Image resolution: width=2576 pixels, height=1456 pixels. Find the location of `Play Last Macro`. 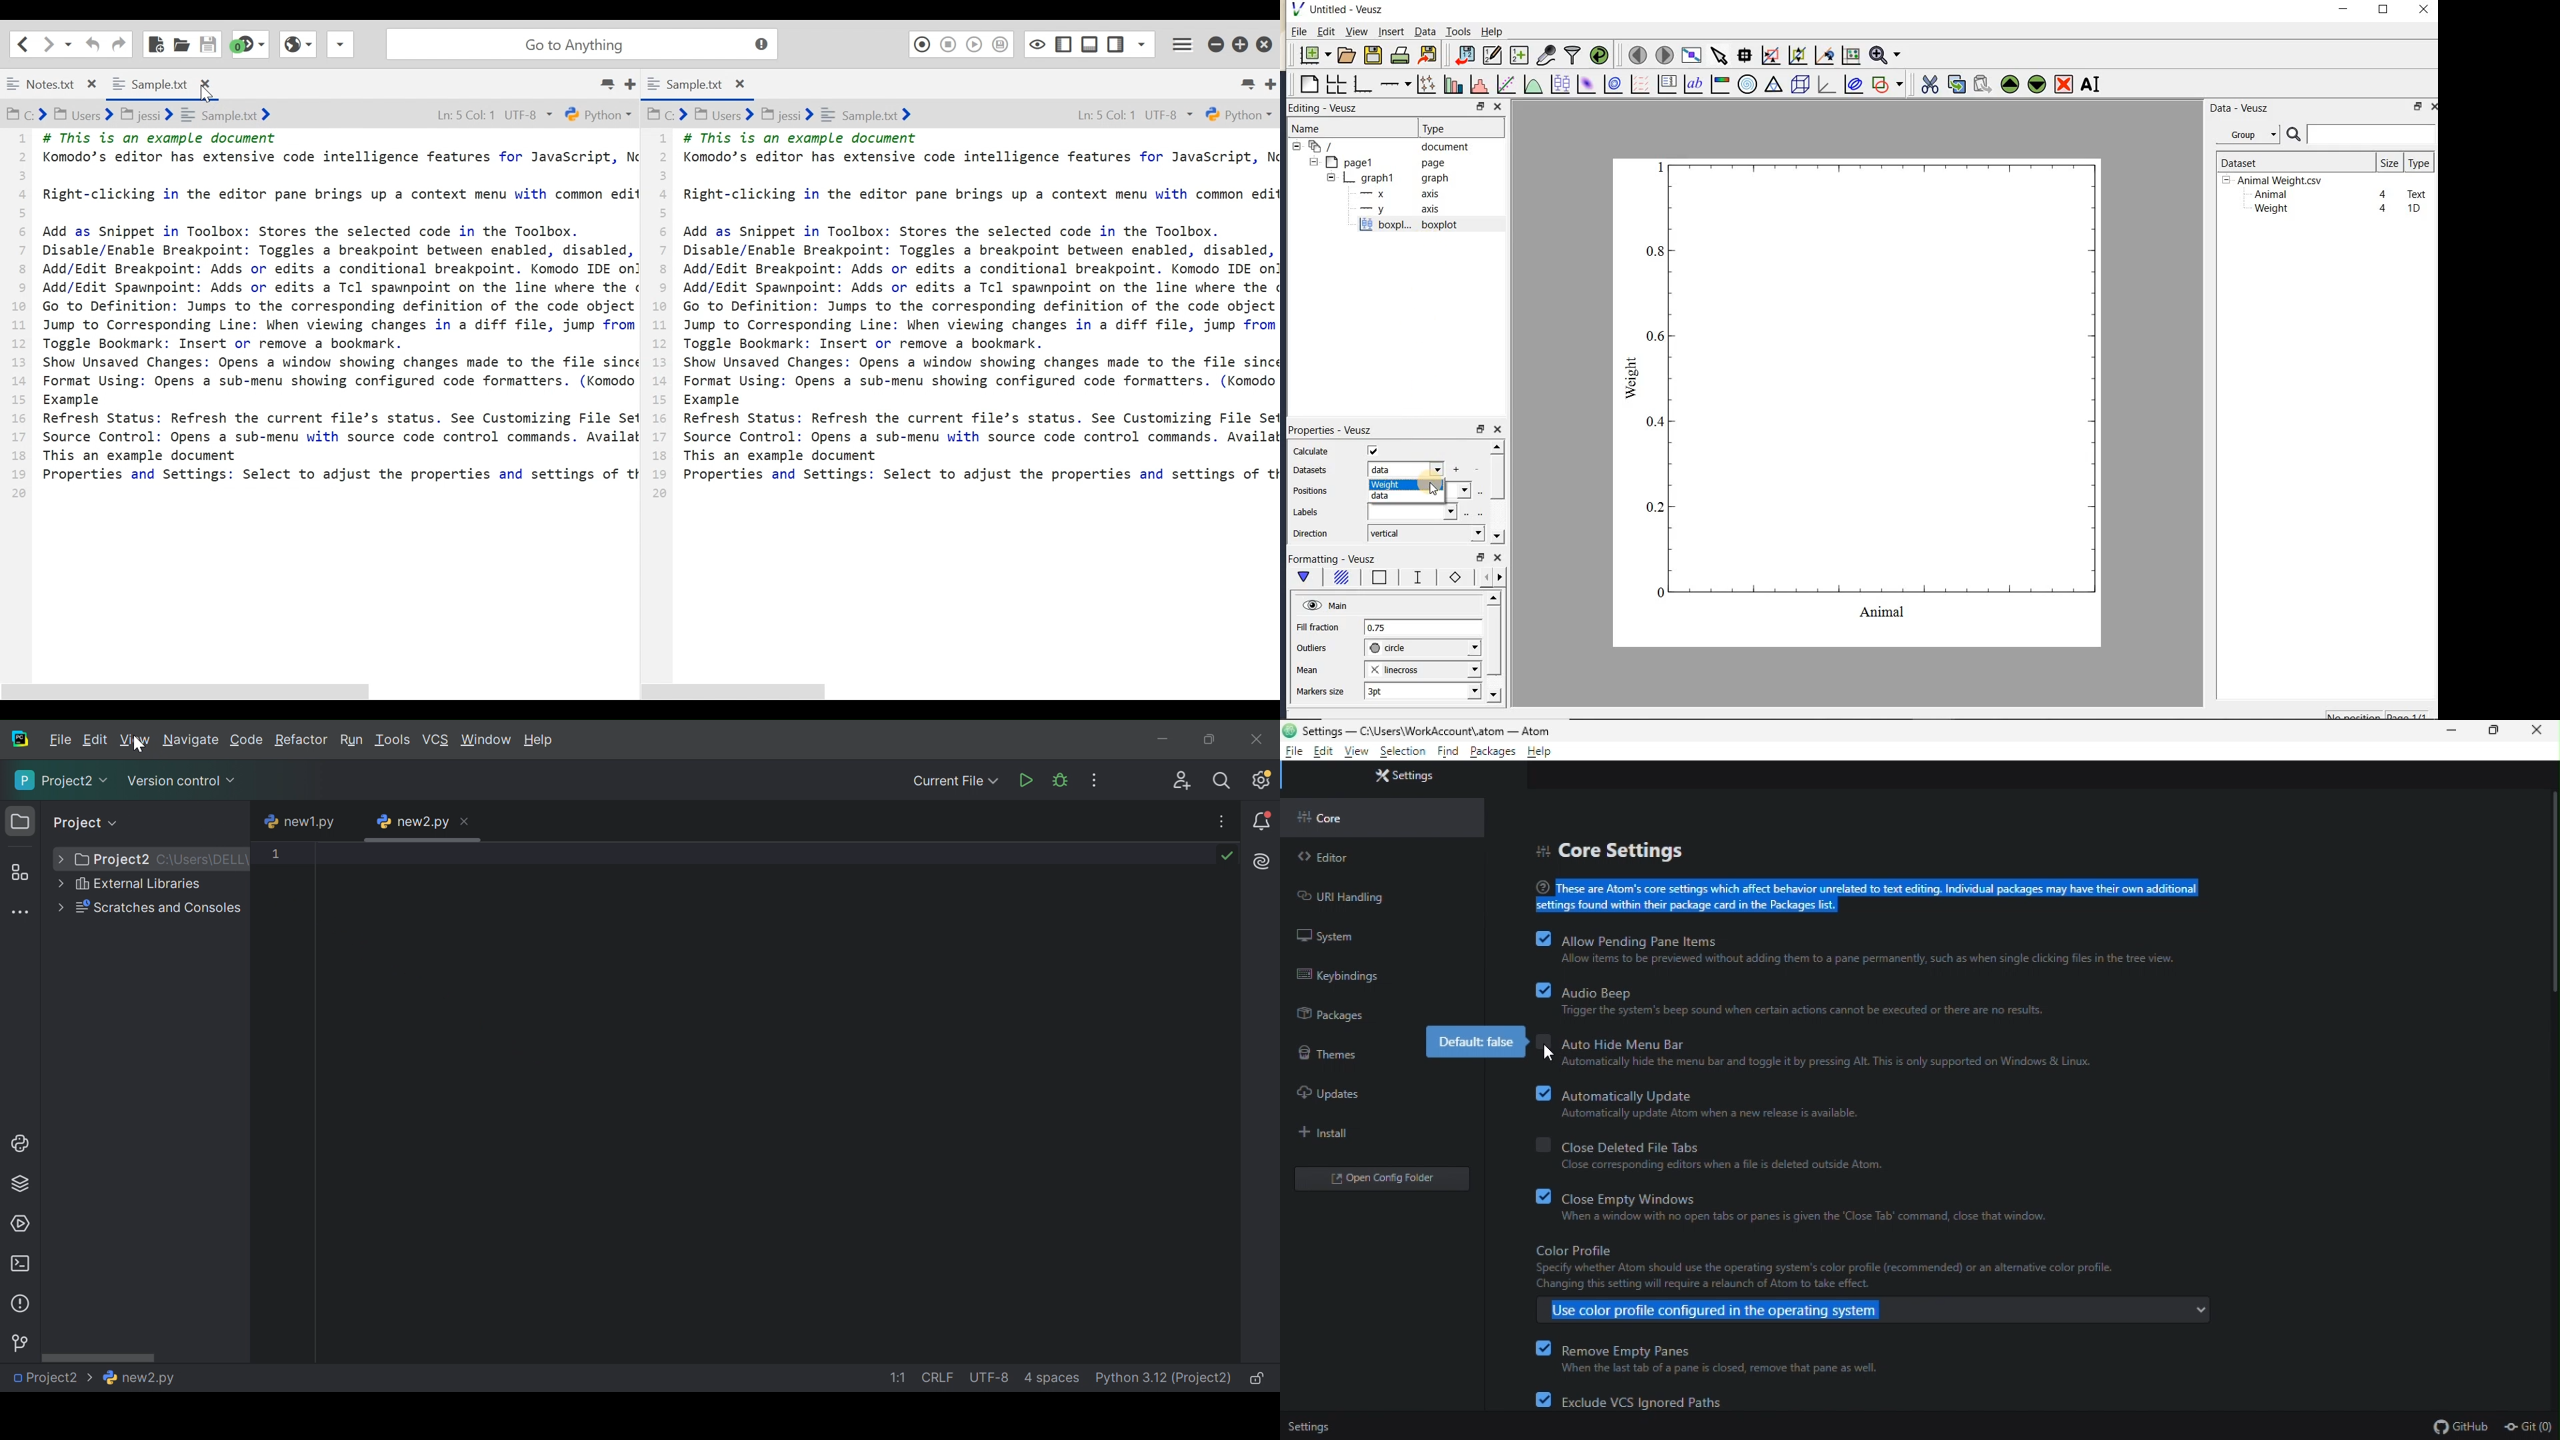

Play Last Macro is located at coordinates (975, 44).